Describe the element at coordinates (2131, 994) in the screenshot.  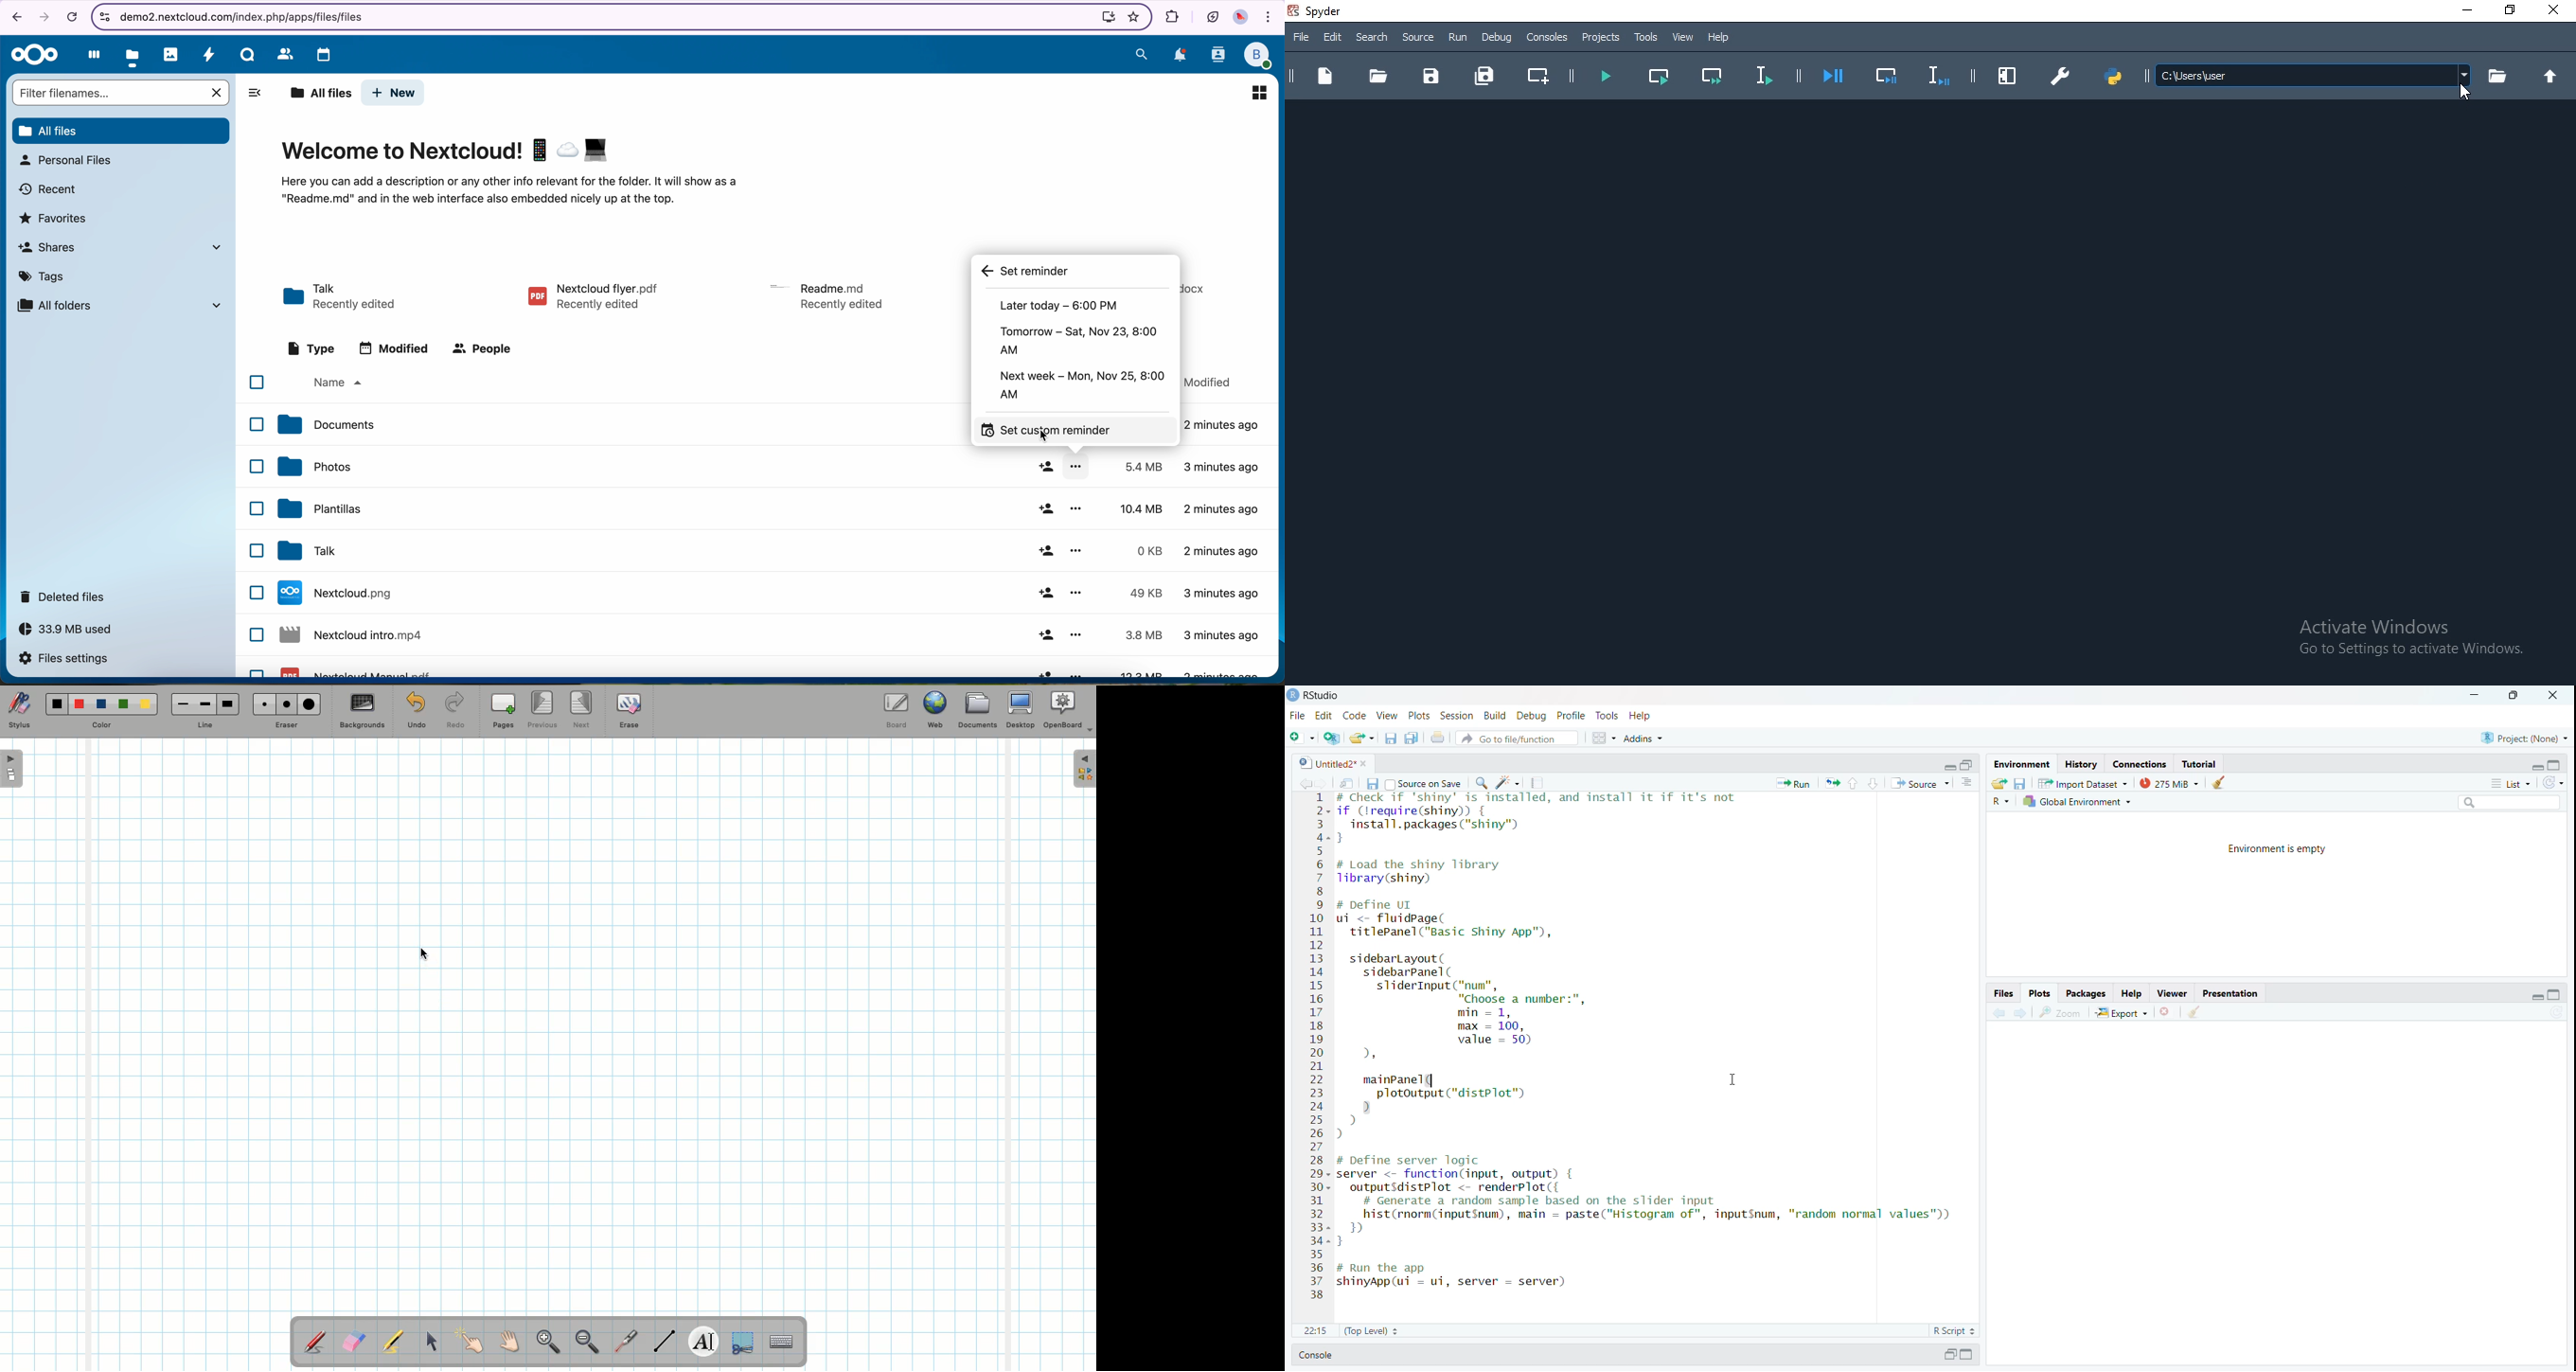
I see `Help` at that location.